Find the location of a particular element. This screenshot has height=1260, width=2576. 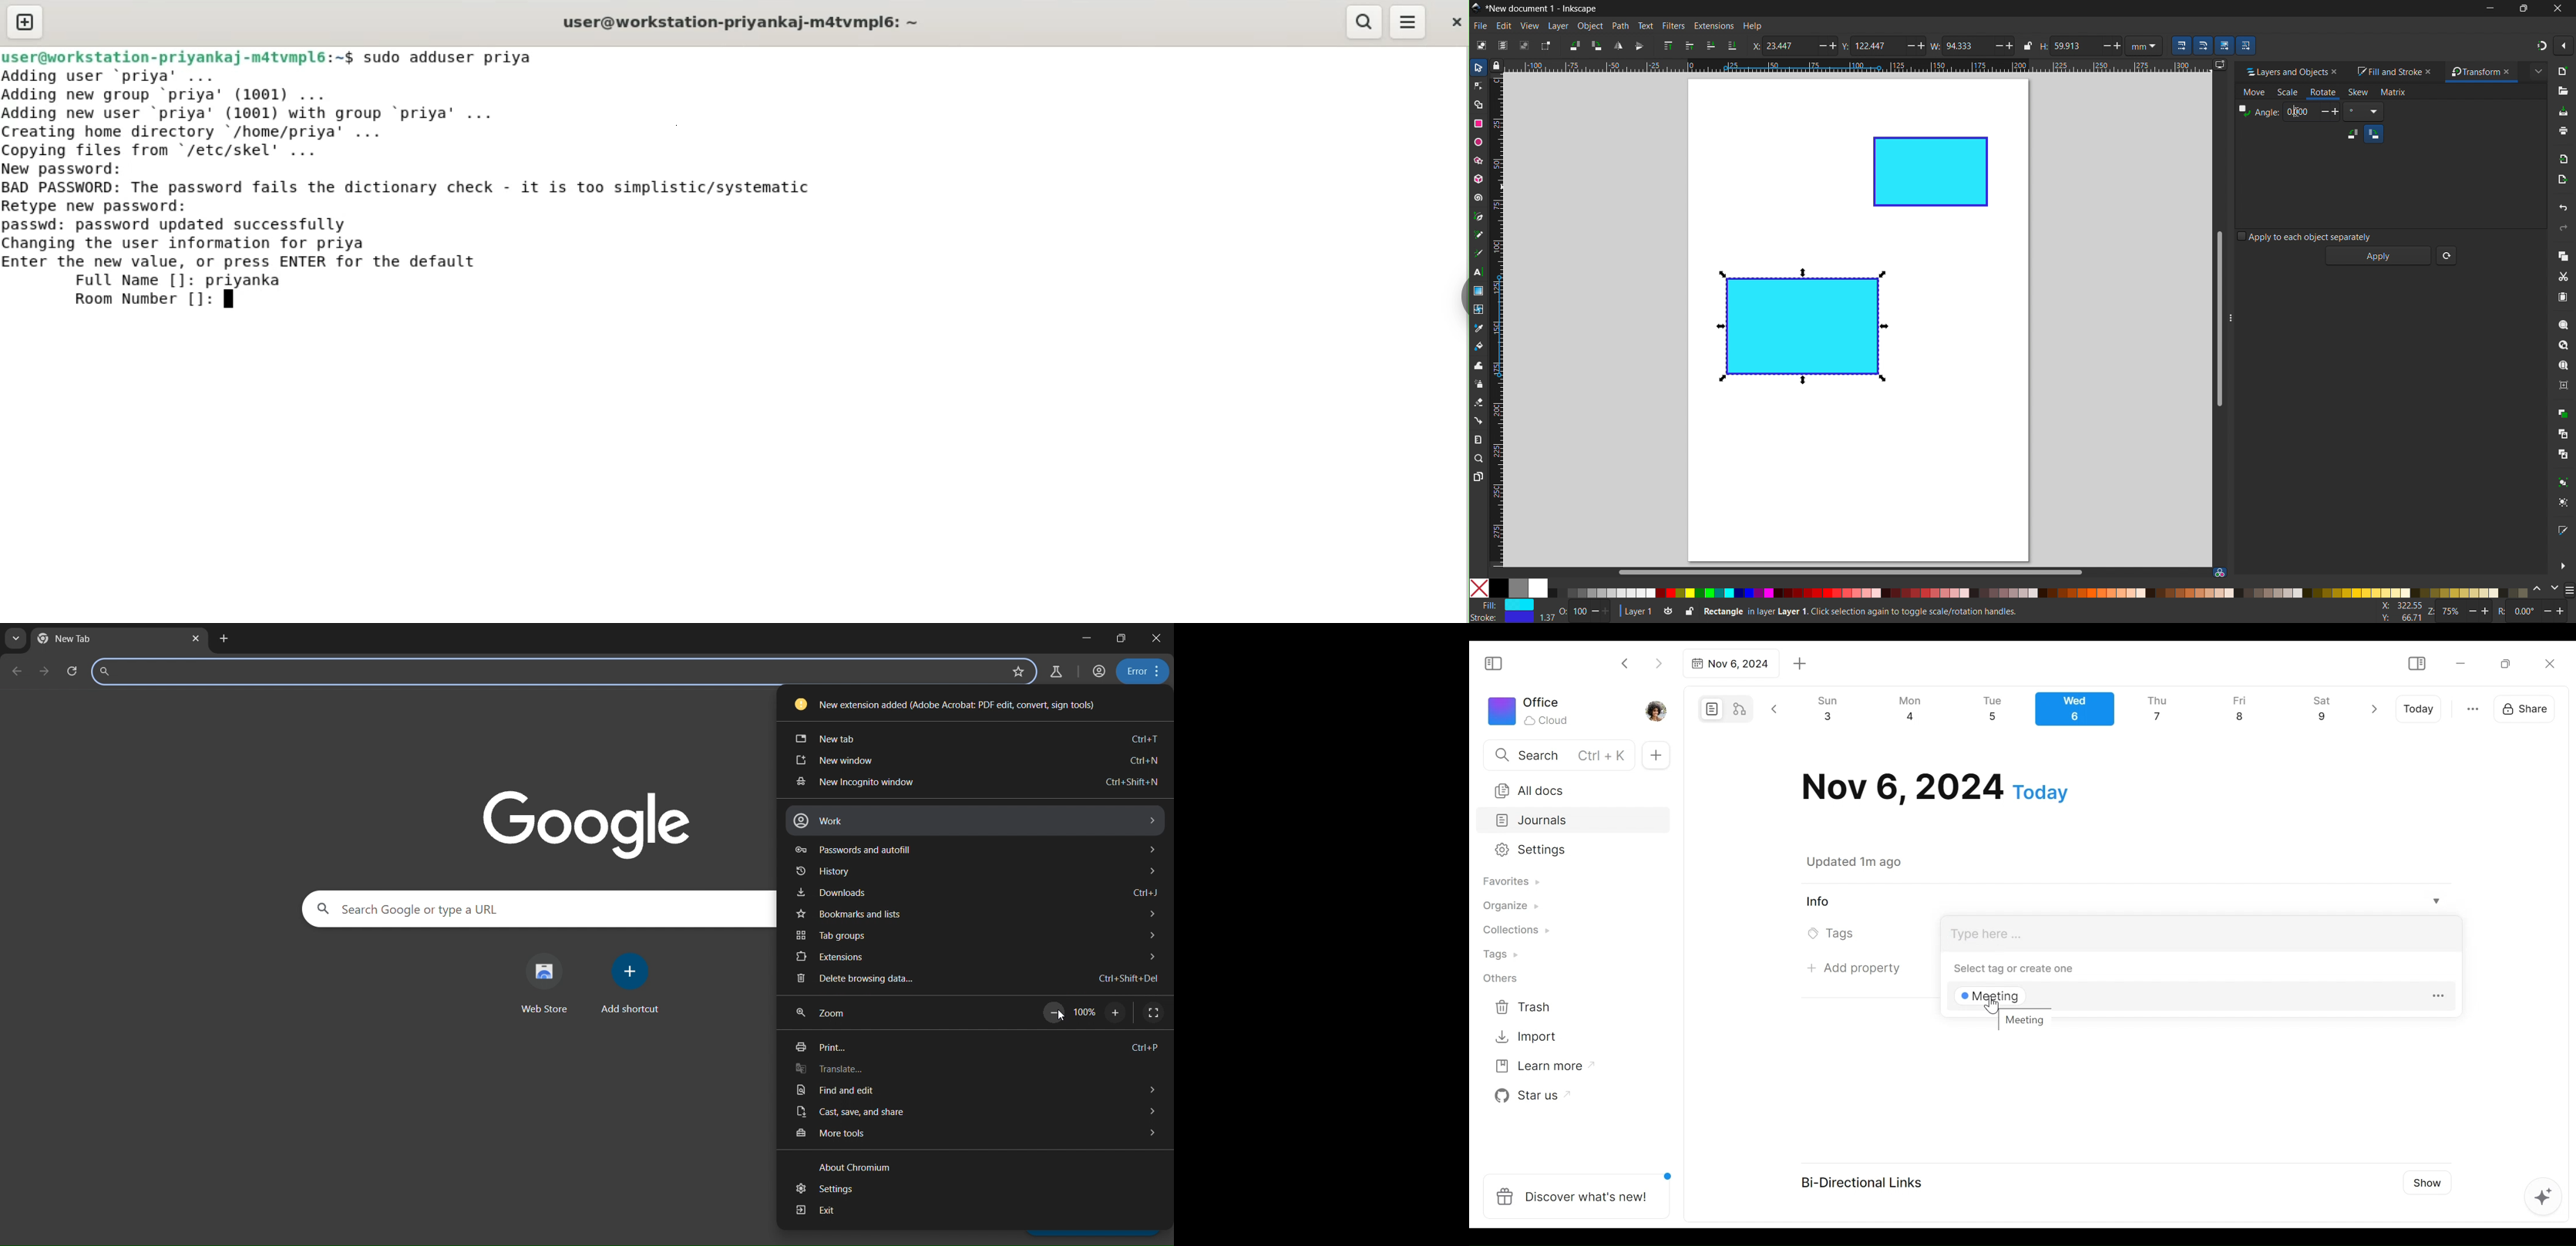

search panel is located at coordinates (540, 908).